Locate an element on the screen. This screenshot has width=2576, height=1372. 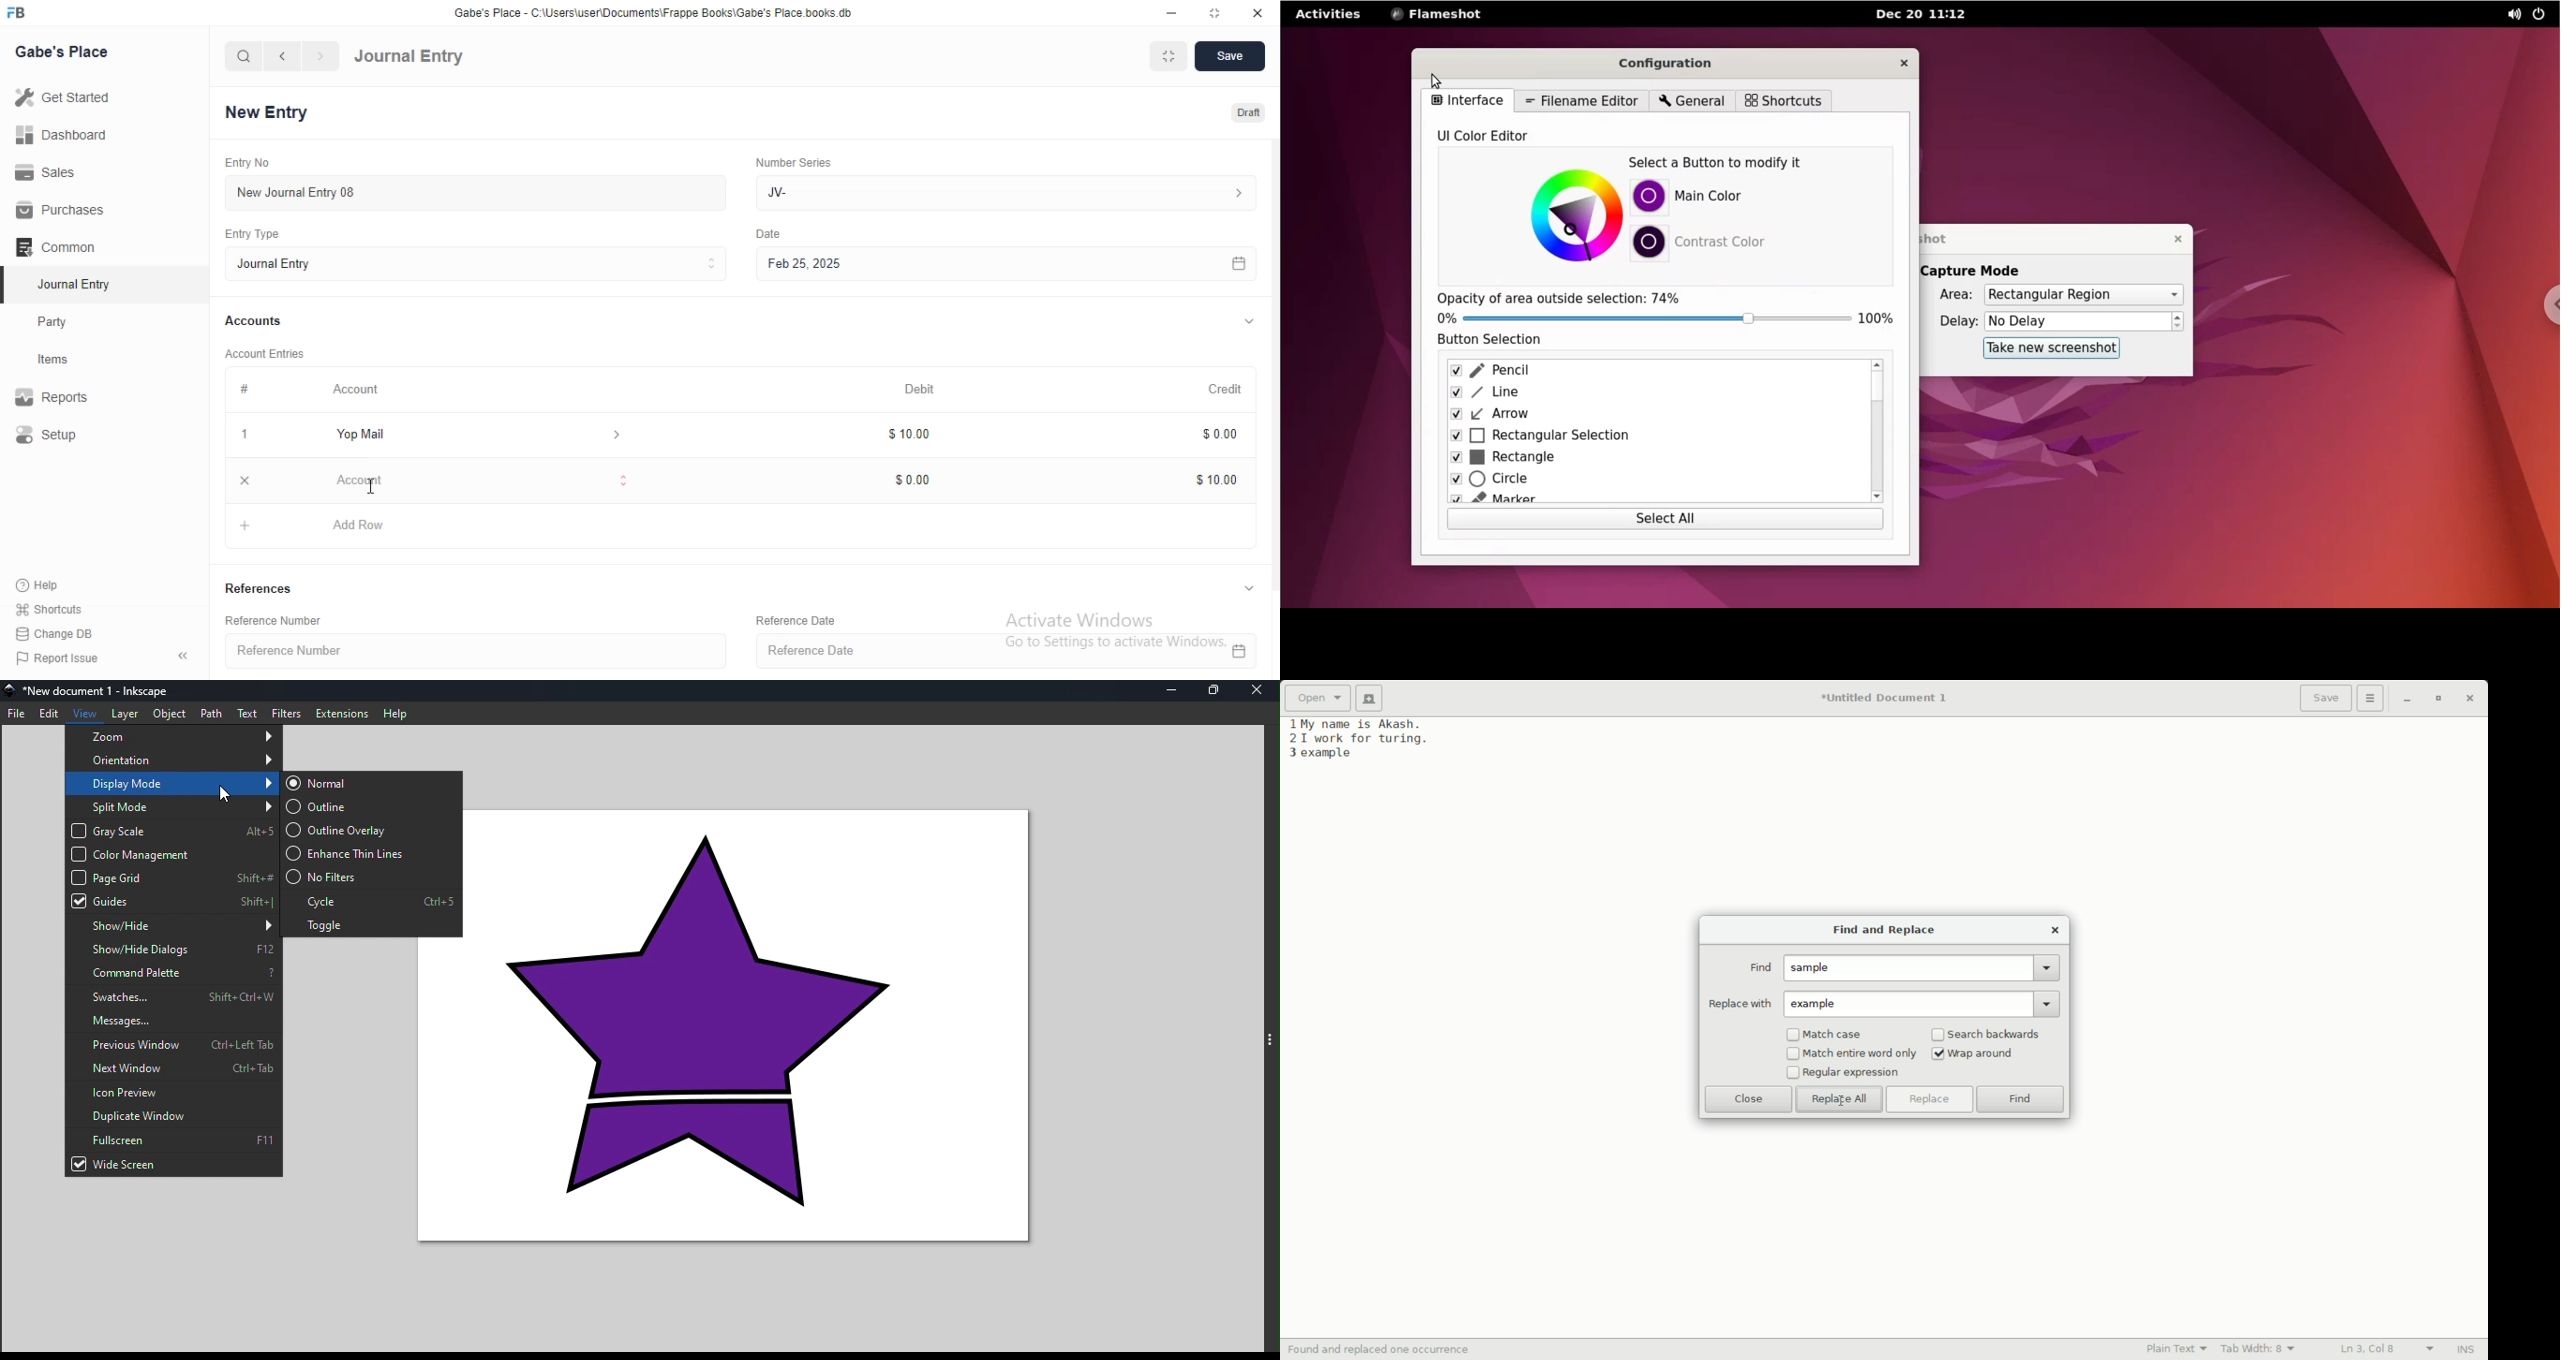
Get Started is located at coordinates (68, 101).